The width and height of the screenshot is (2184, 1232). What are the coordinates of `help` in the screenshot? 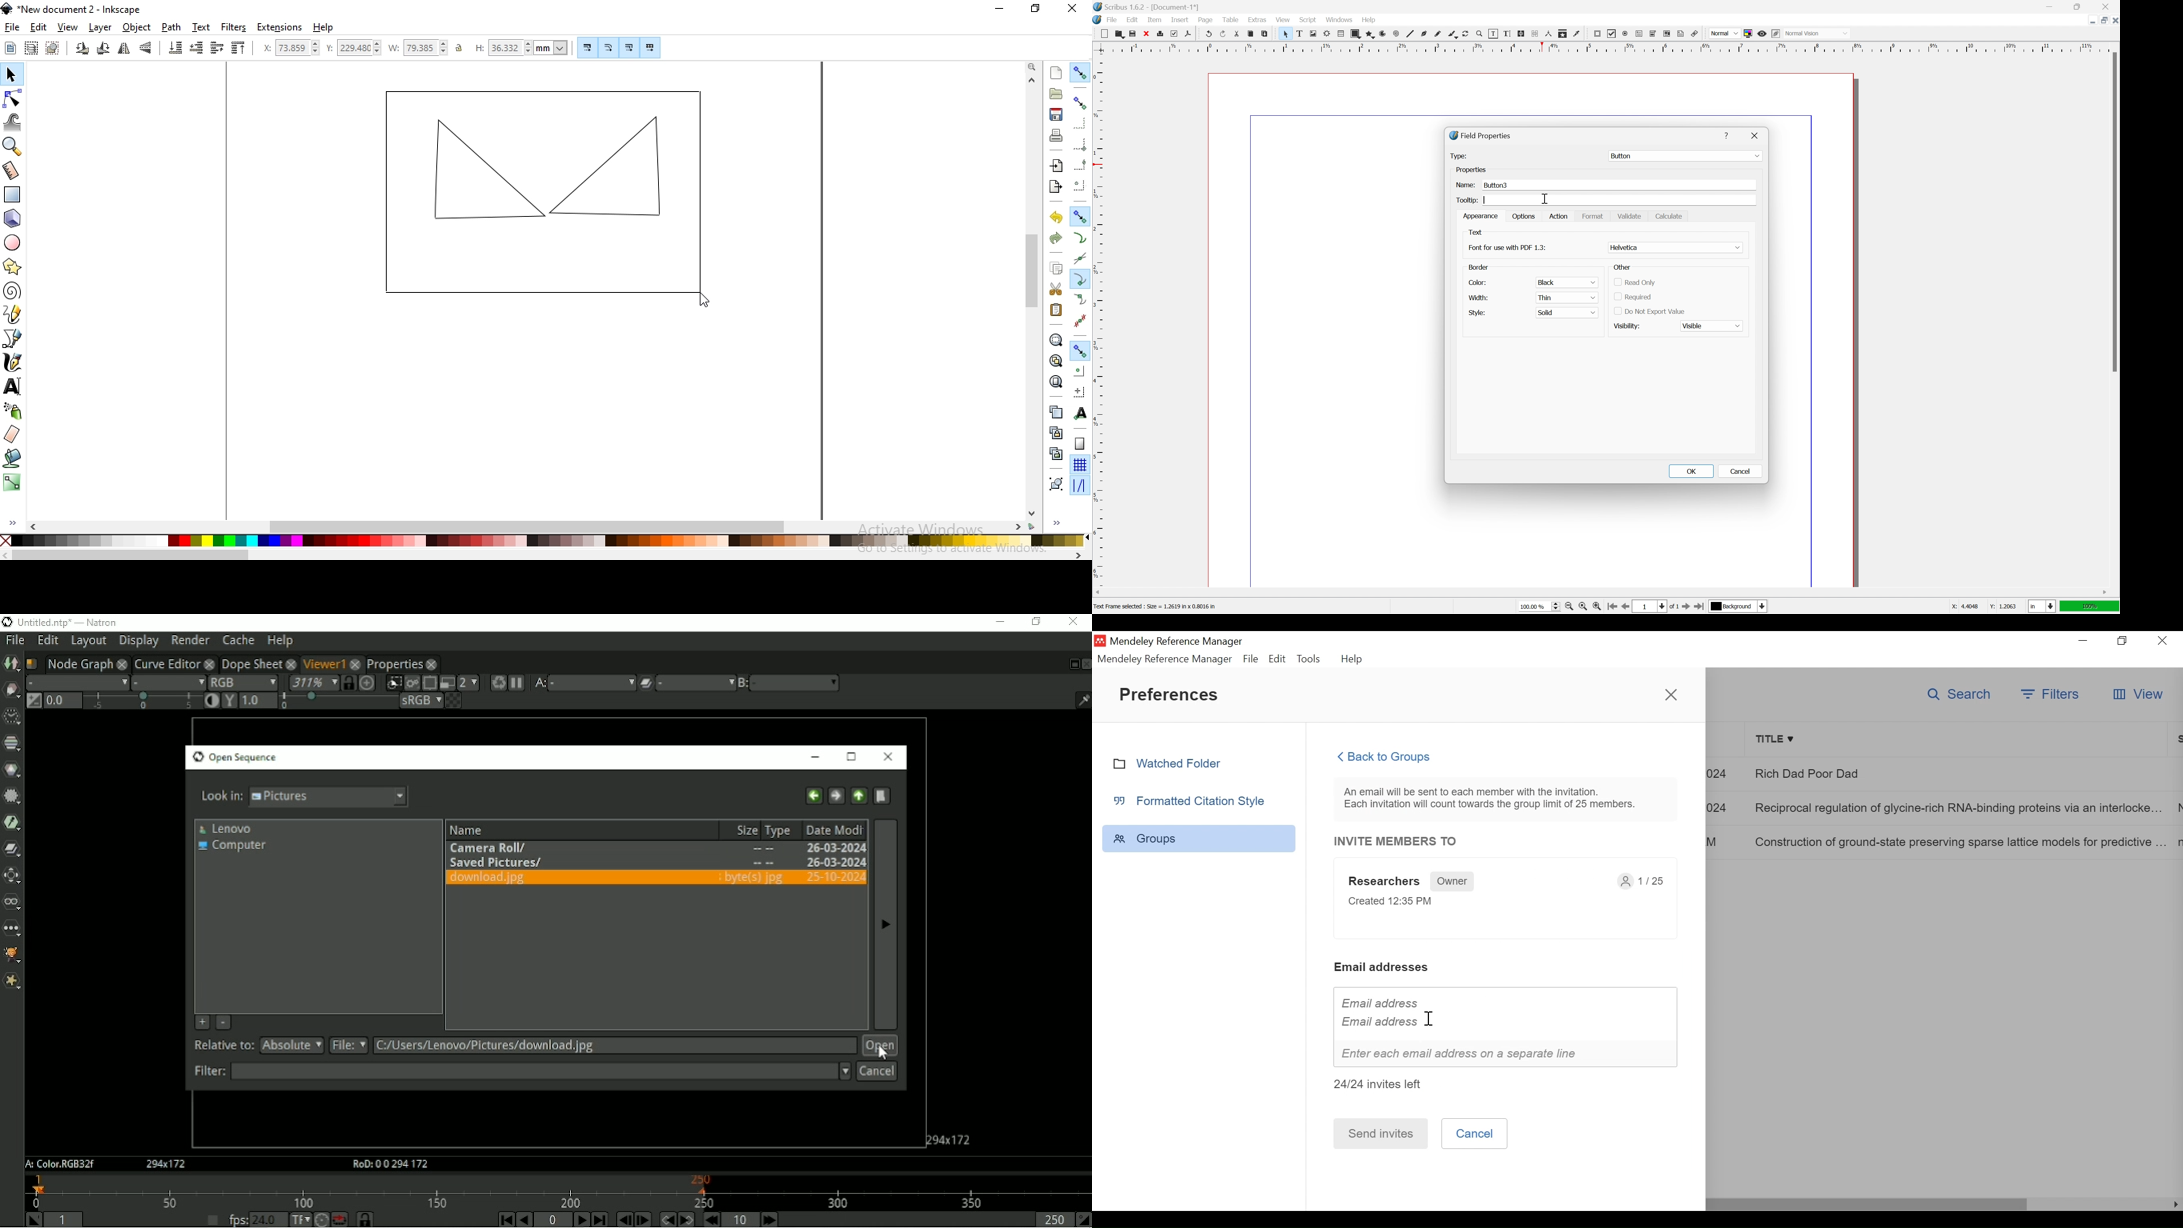 It's located at (326, 28).